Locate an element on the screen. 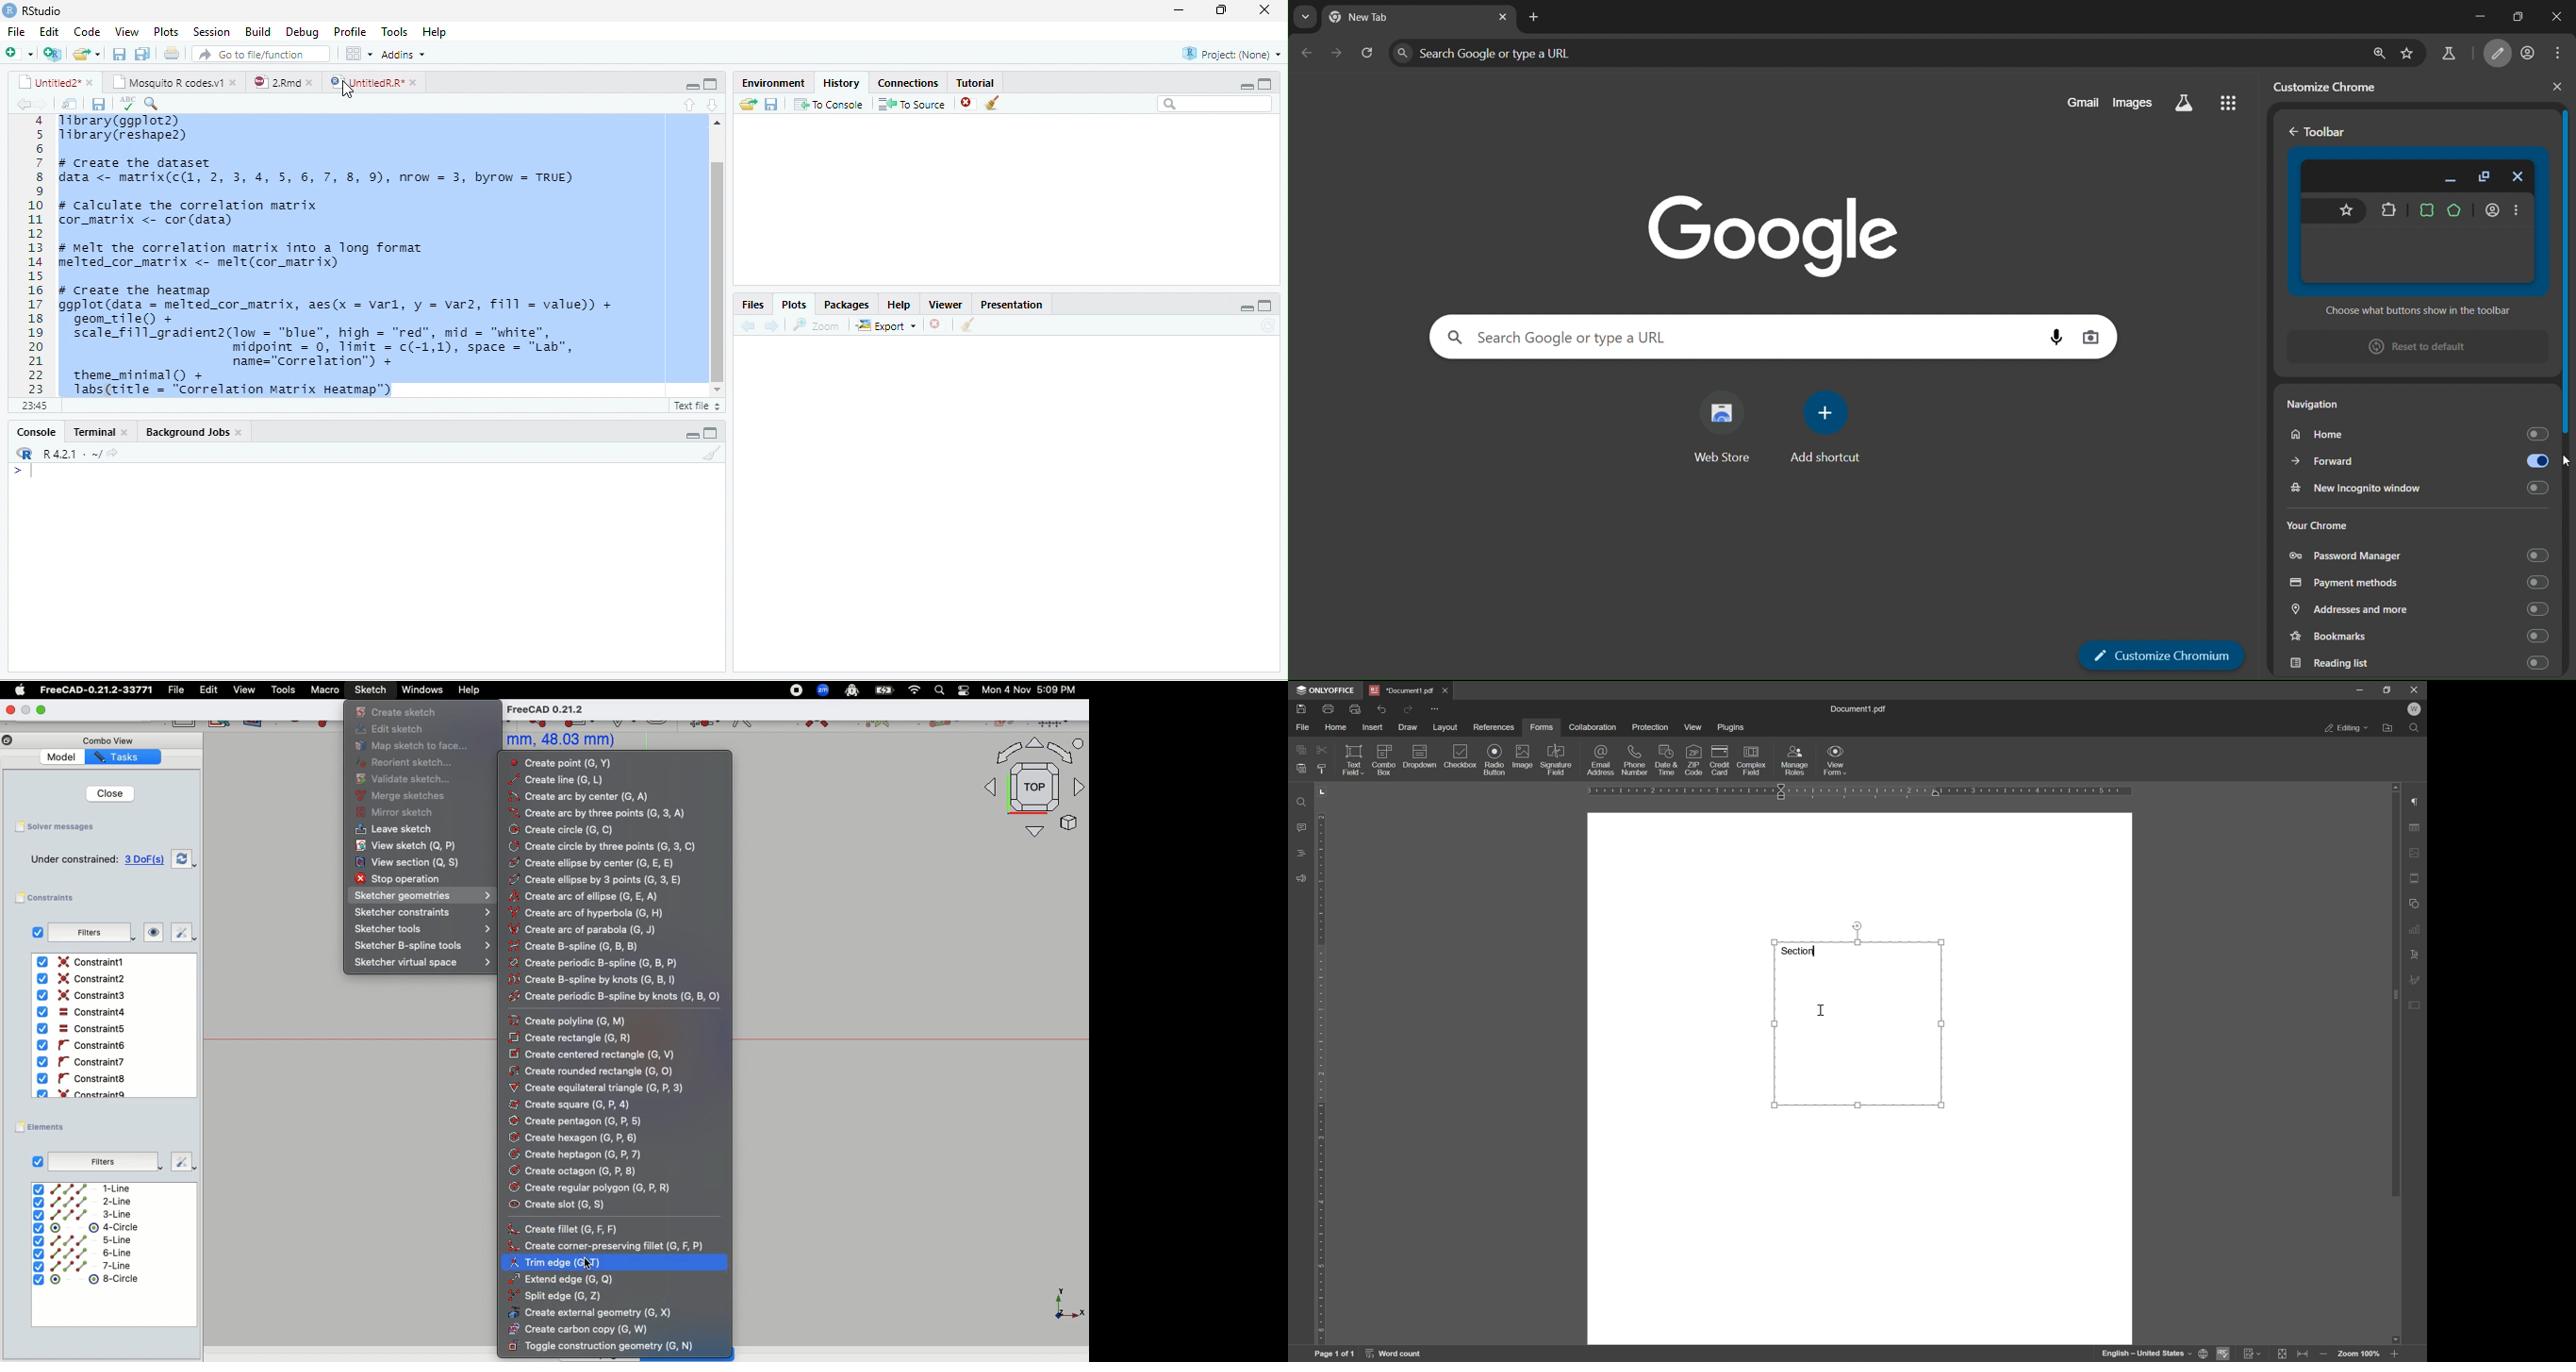 This screenshot has height=1372, width=2576. File is located at coordinates (178, 690).